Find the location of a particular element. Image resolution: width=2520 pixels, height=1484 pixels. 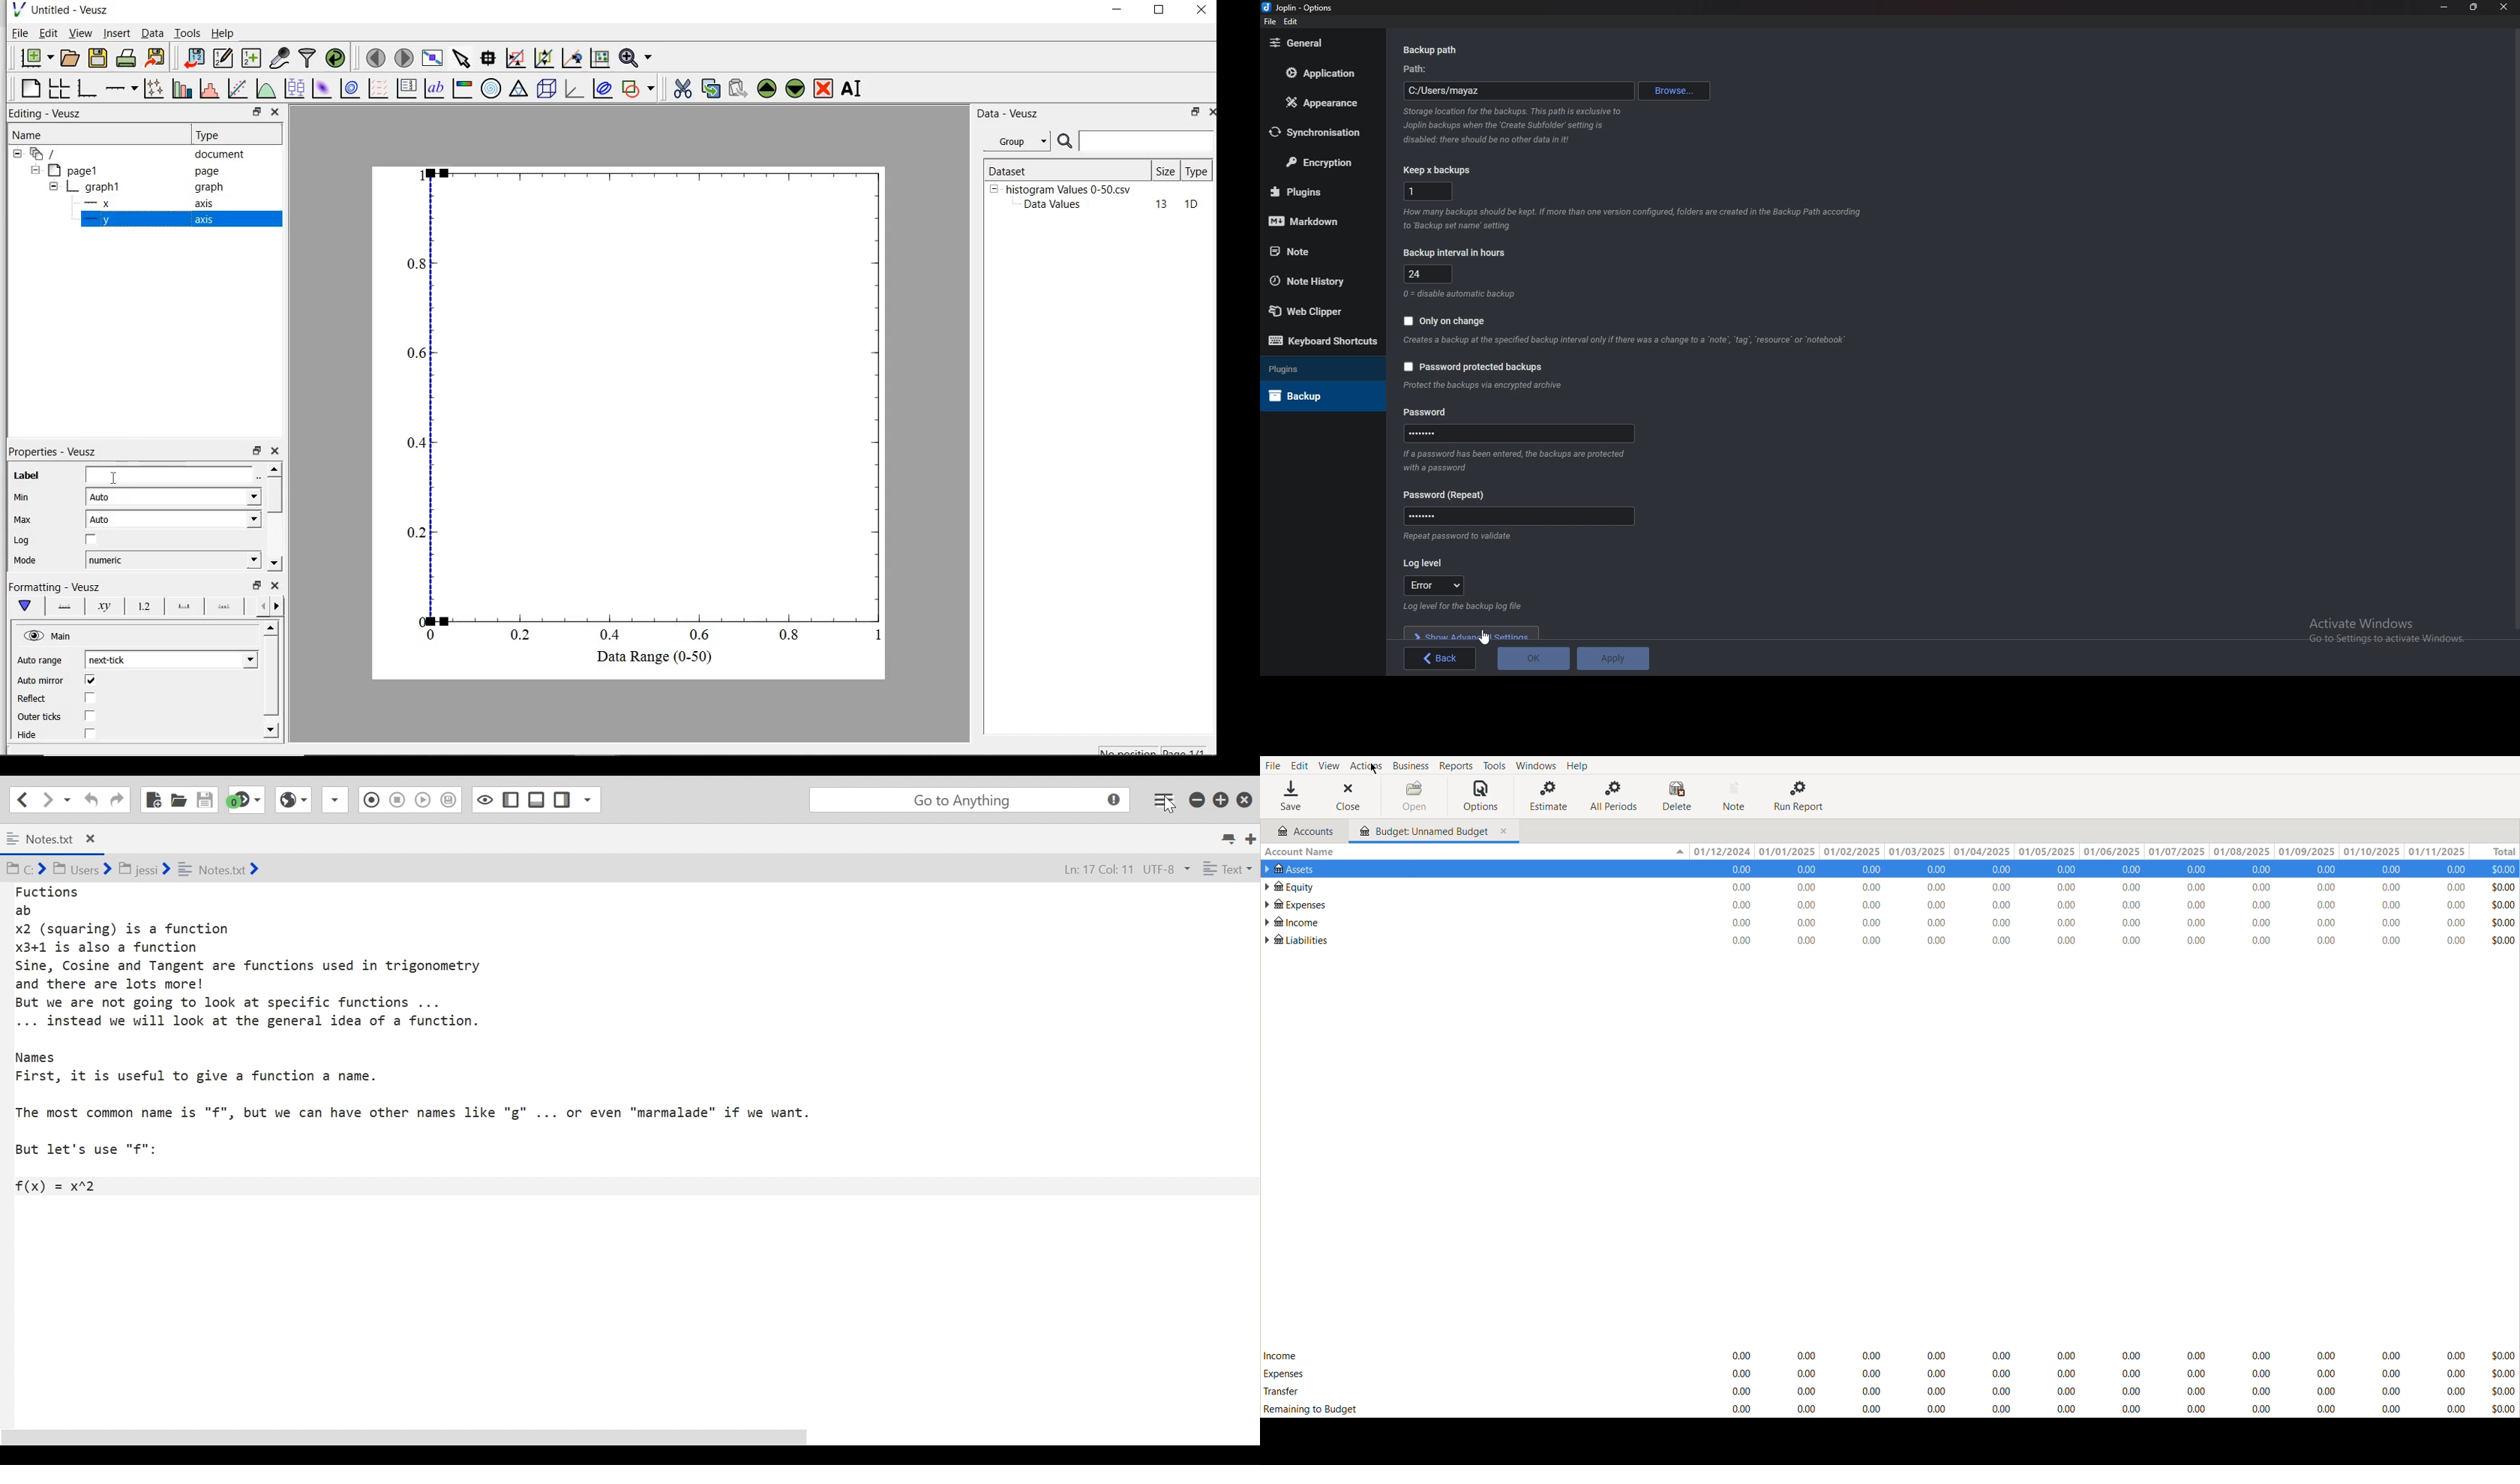

Close is located at coordinates (1352, 796).